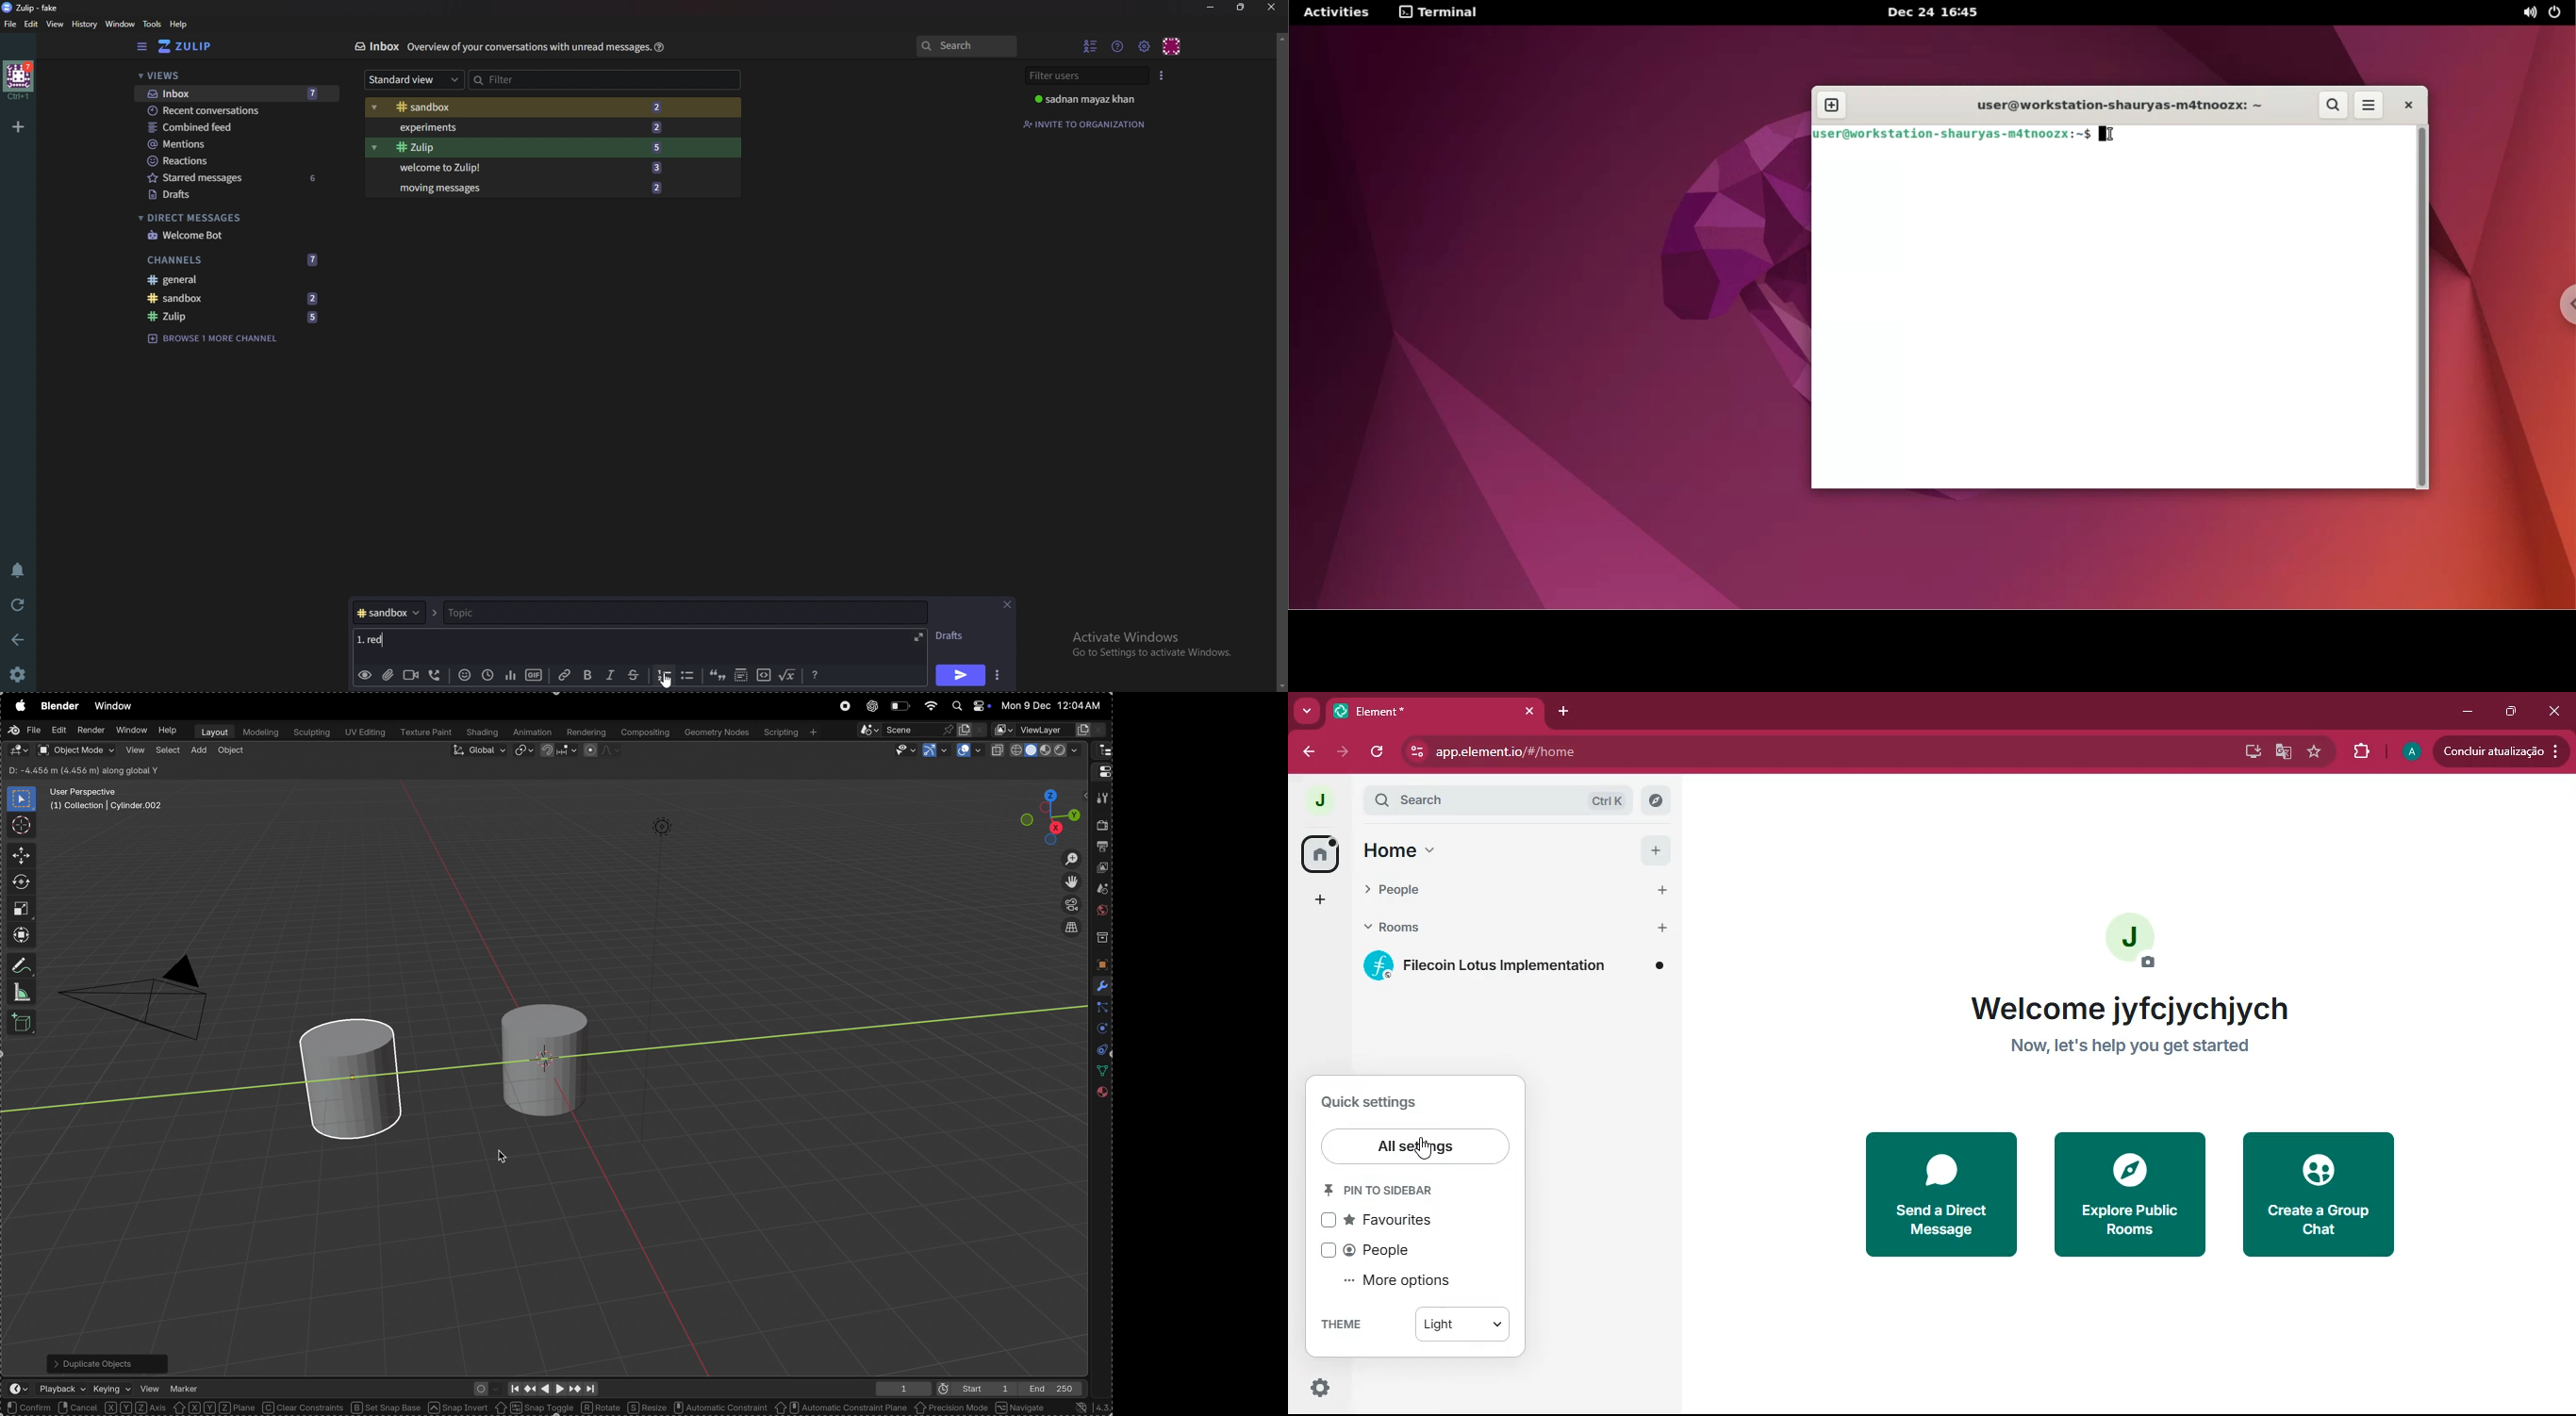  I want to click on quick settings, so click(1369, 1100).